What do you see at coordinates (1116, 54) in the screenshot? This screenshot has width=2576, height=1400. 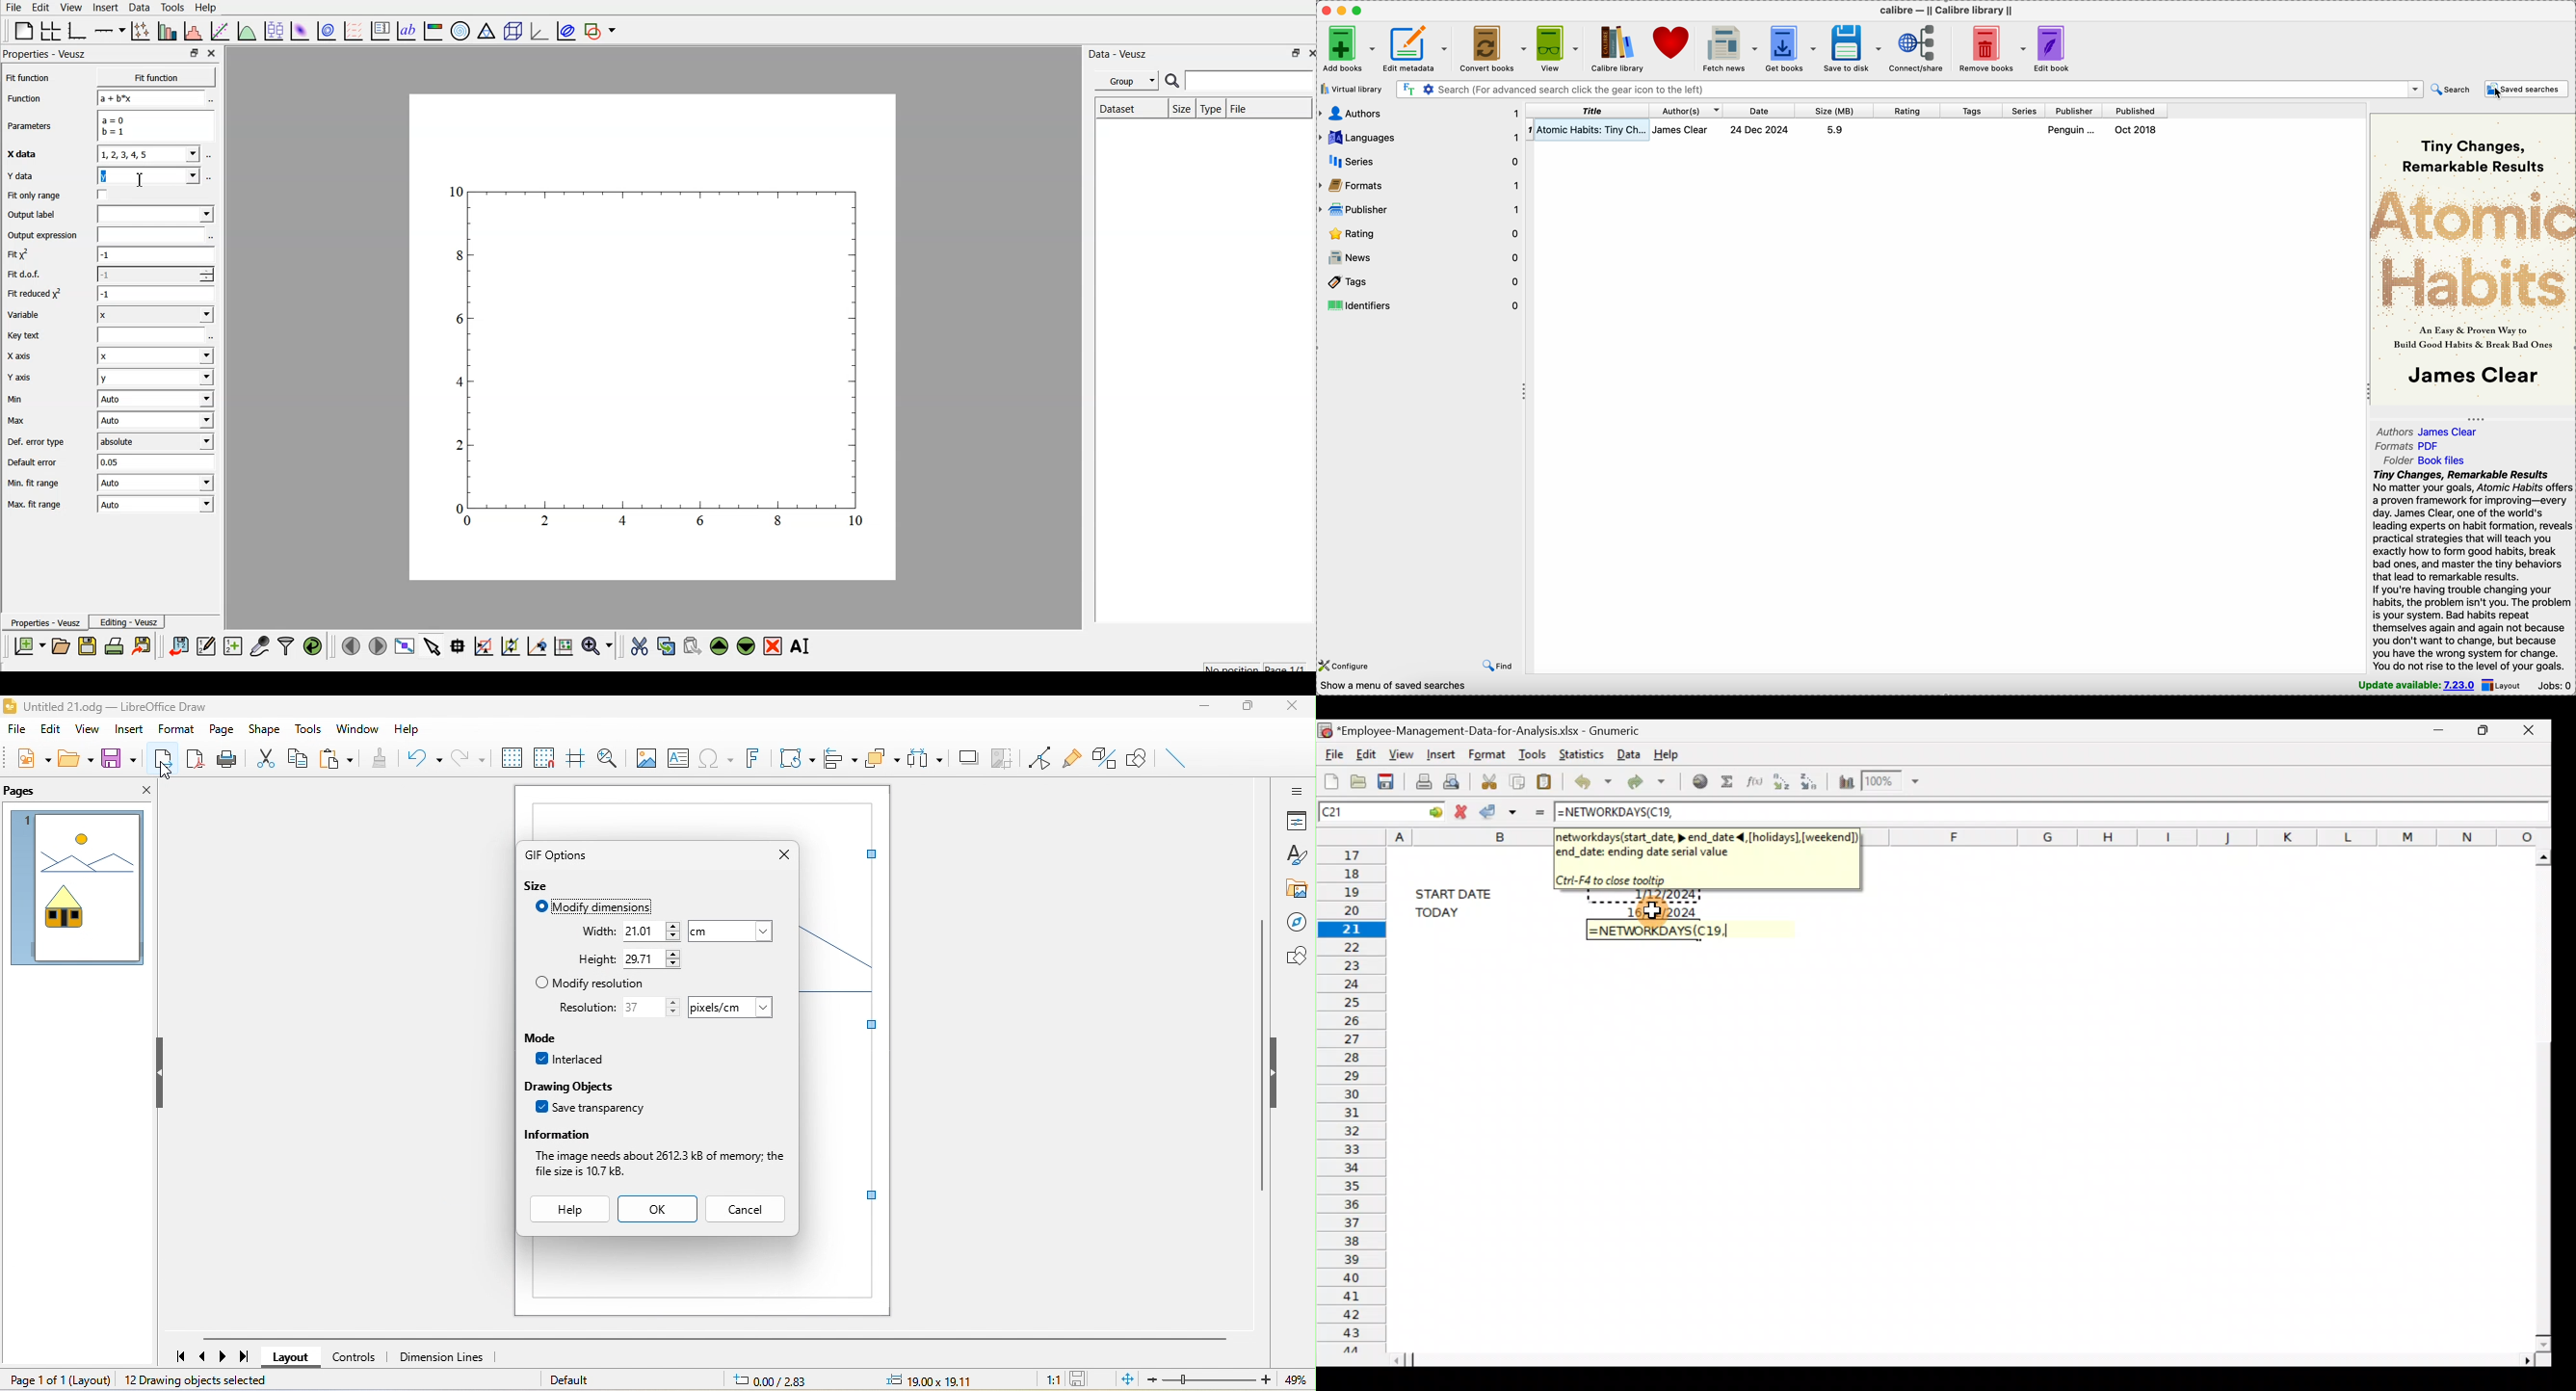 I see `| Data - Veusz` at bounding box center [1116, 54].